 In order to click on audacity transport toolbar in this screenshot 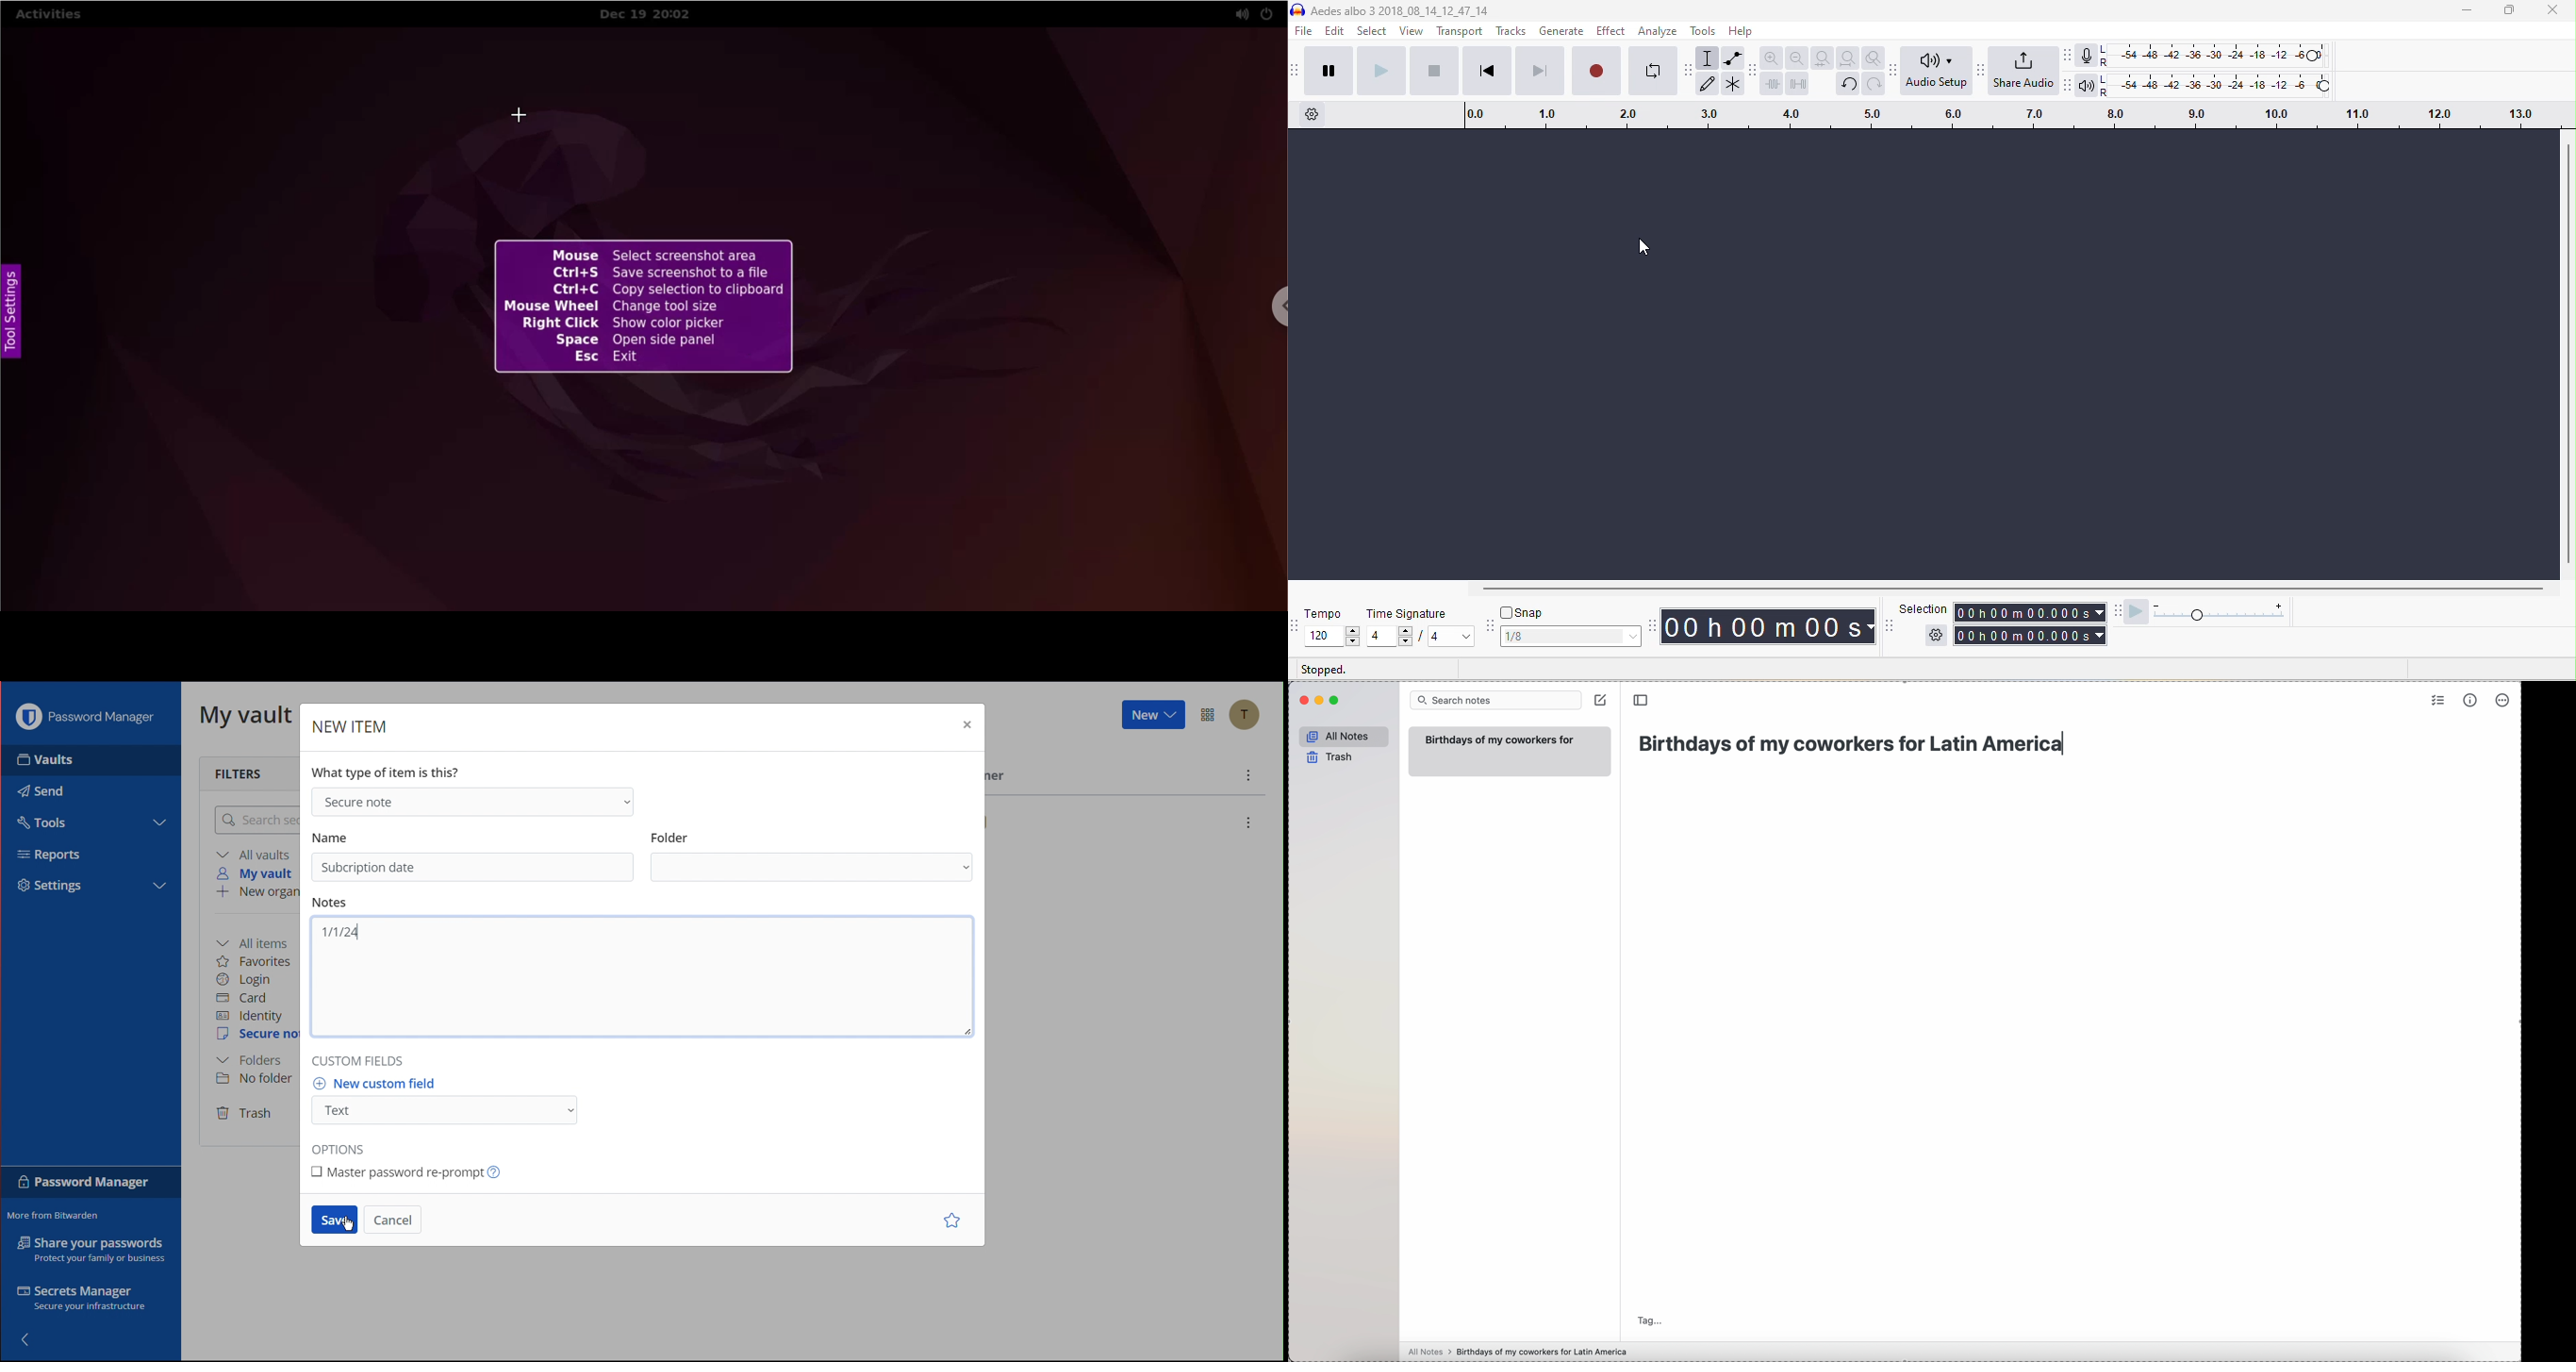, I will do `click(1296, 70)`.